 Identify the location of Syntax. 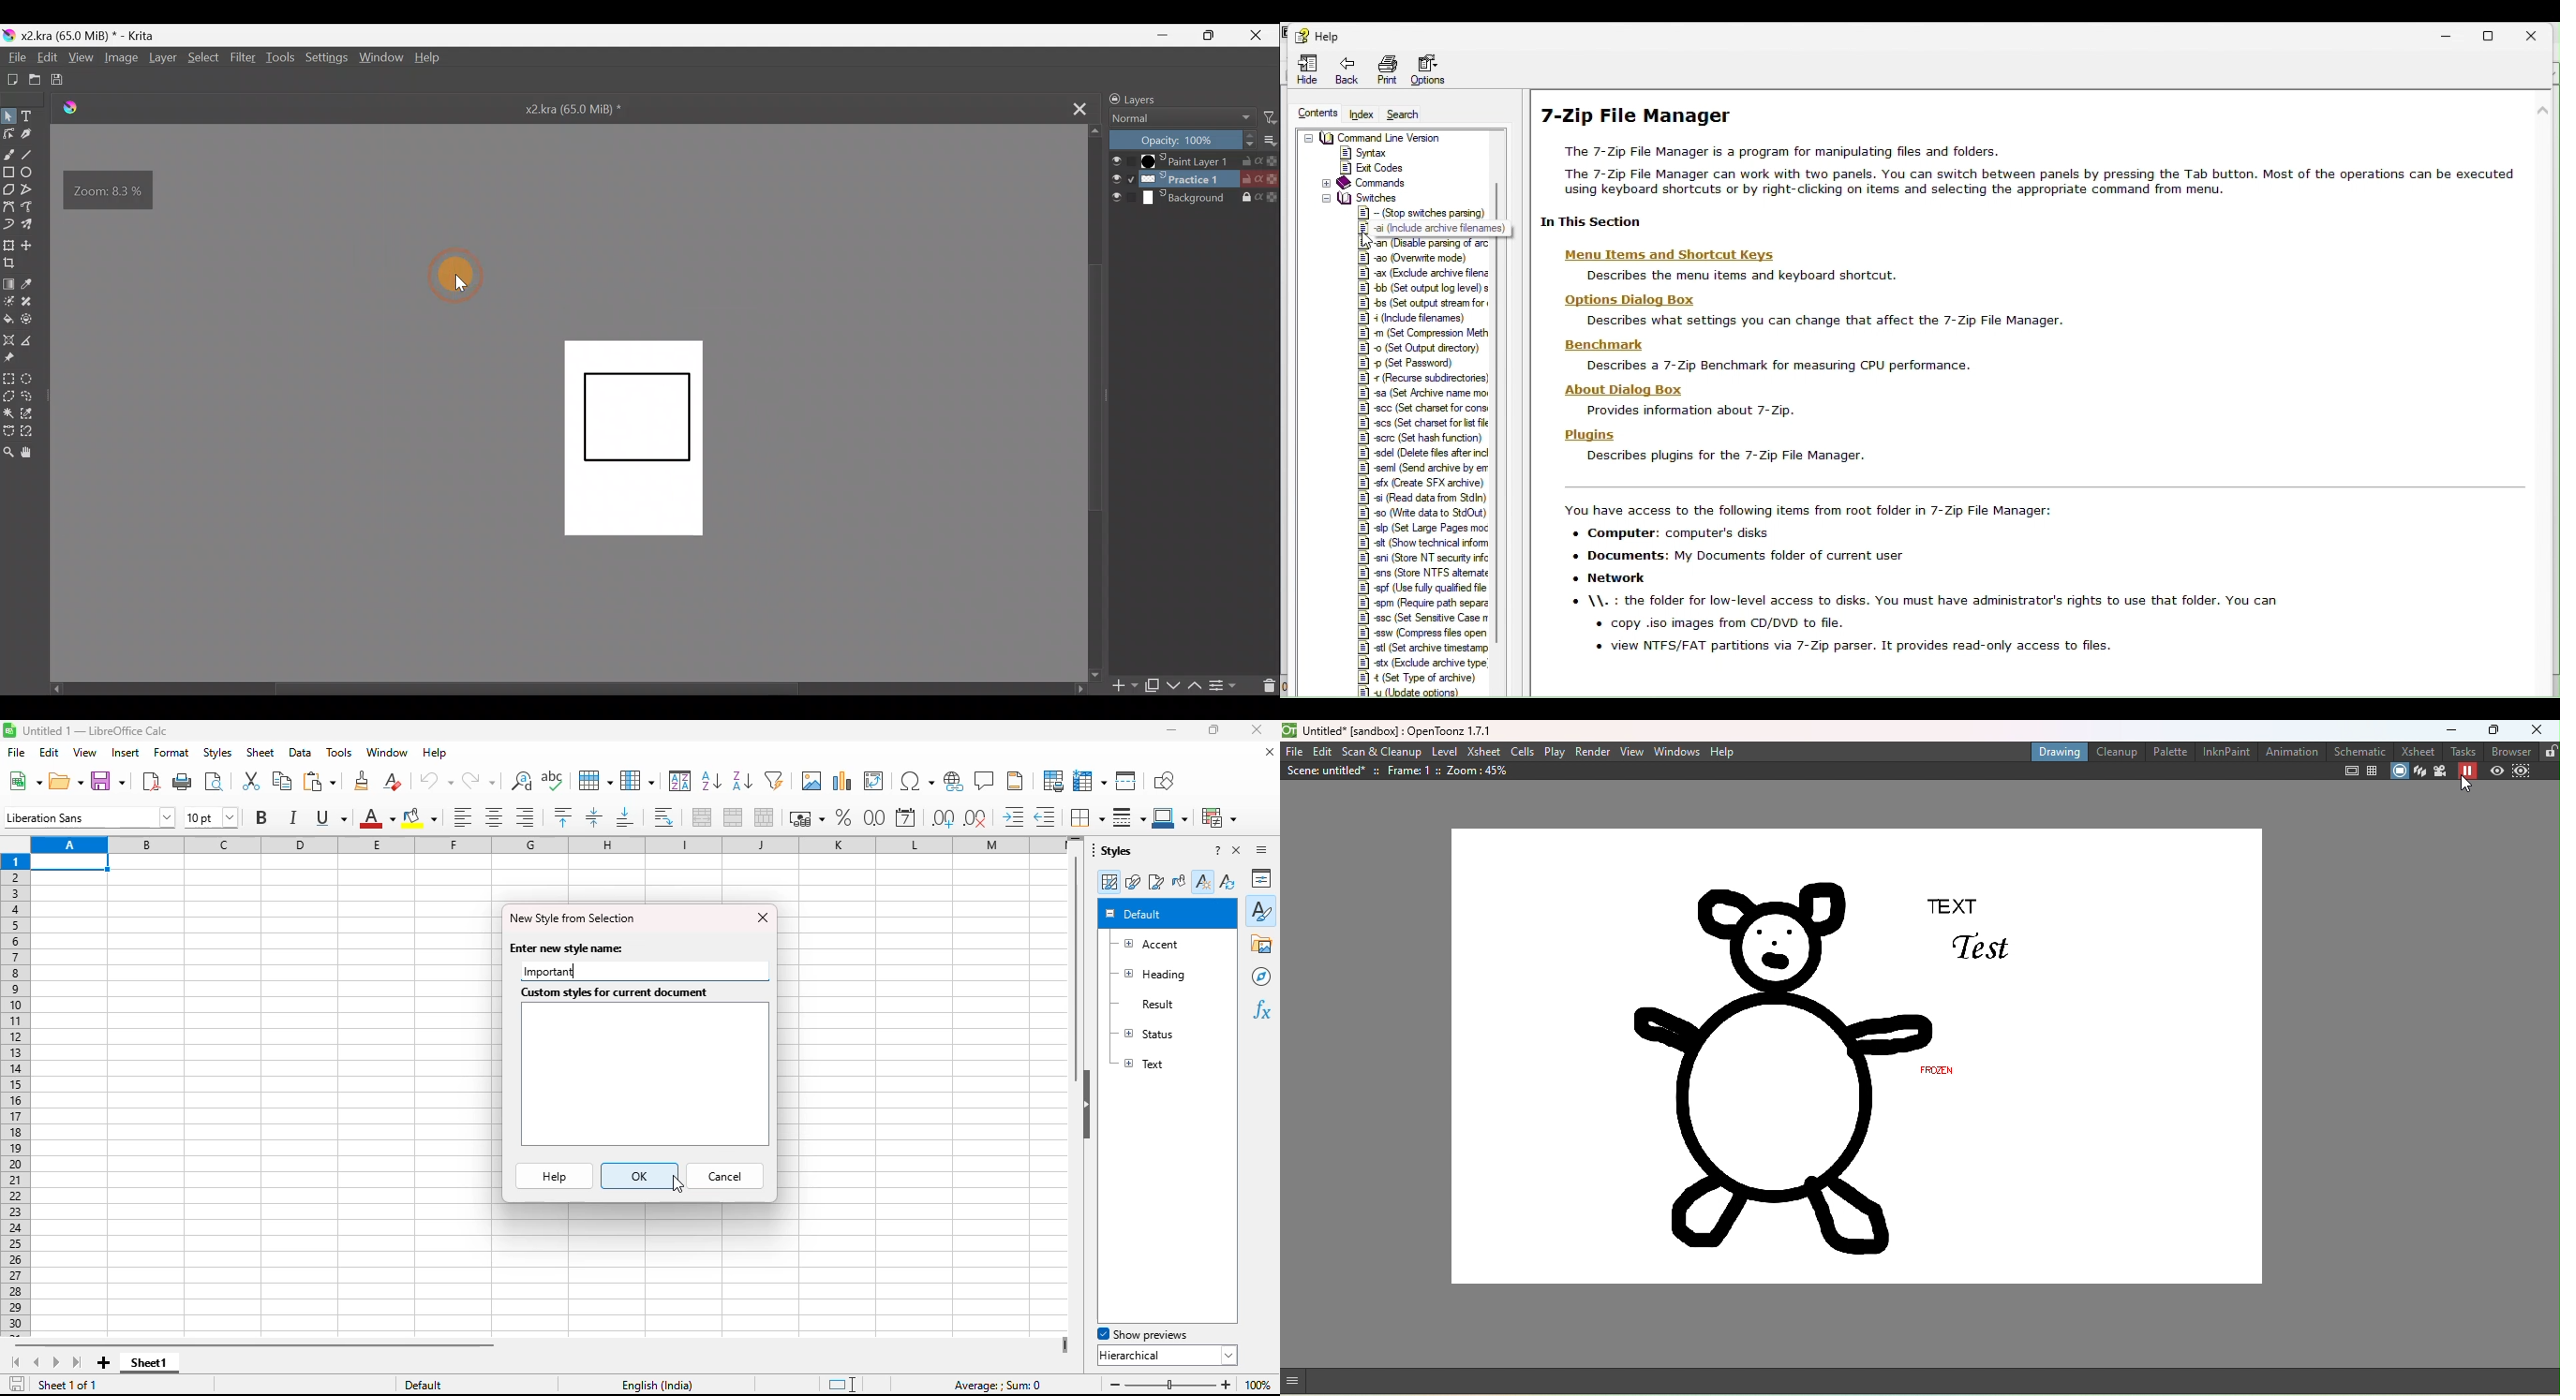
(1362, 152).